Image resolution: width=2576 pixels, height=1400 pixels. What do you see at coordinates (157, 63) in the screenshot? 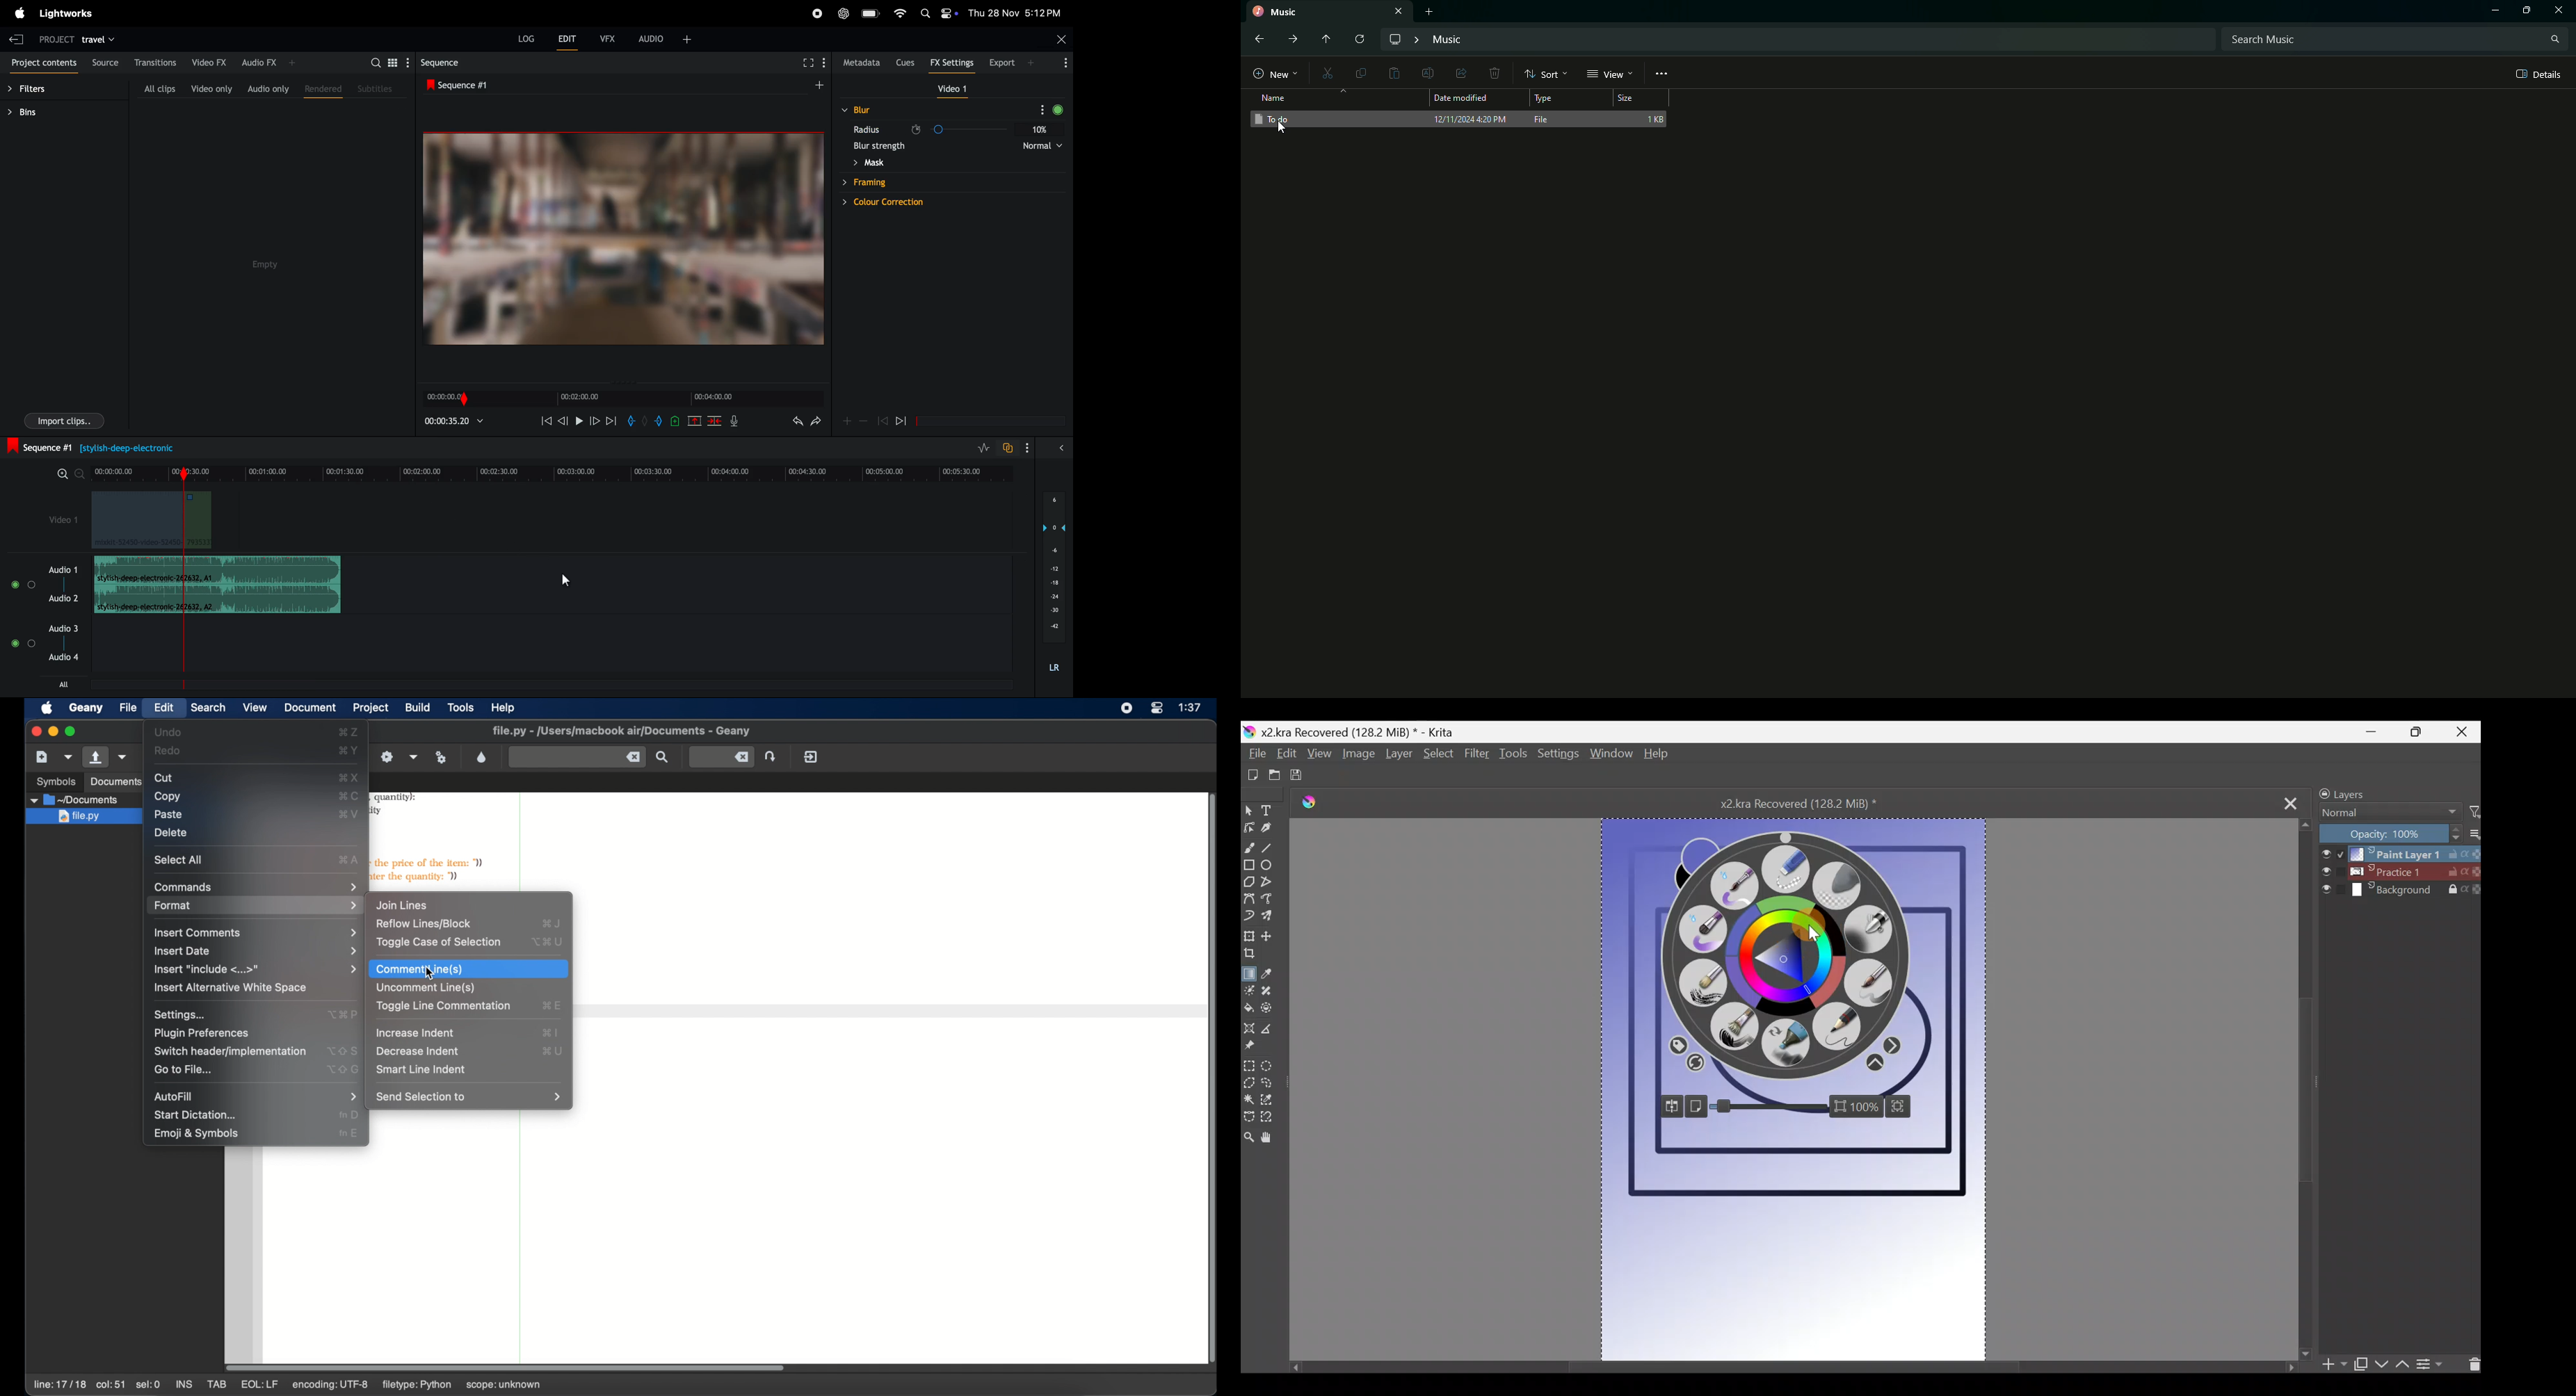
I see `transitions` at bounding box center [157, 63].